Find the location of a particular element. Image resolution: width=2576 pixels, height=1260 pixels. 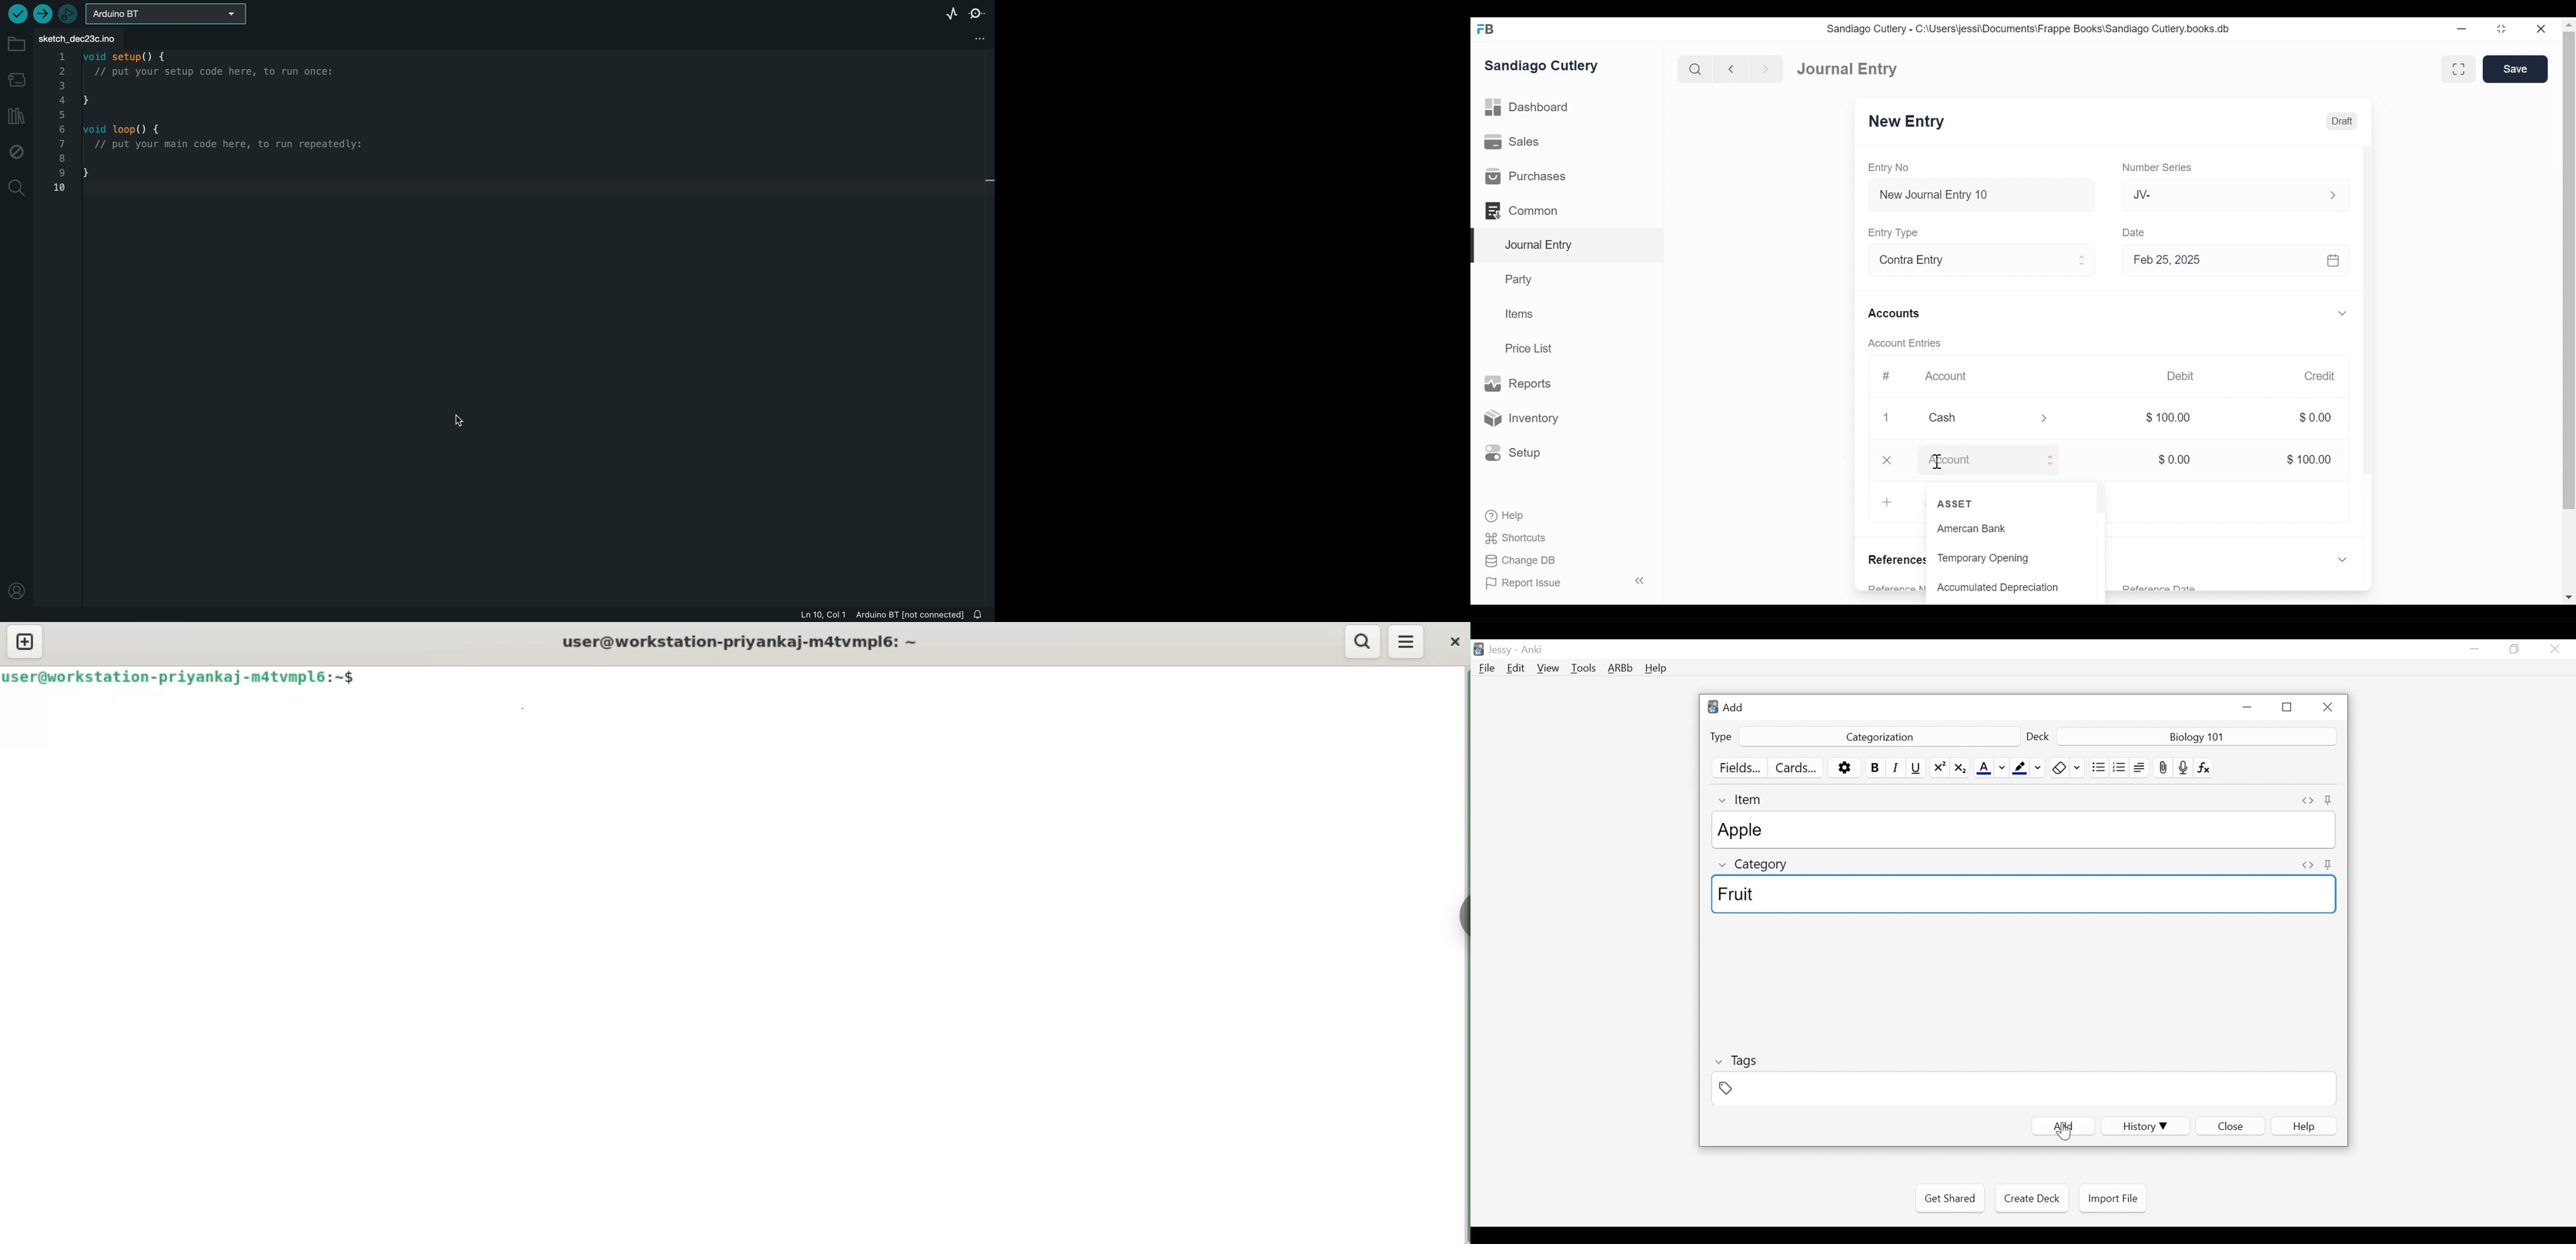

Close is located at coordinates (2542, 28).